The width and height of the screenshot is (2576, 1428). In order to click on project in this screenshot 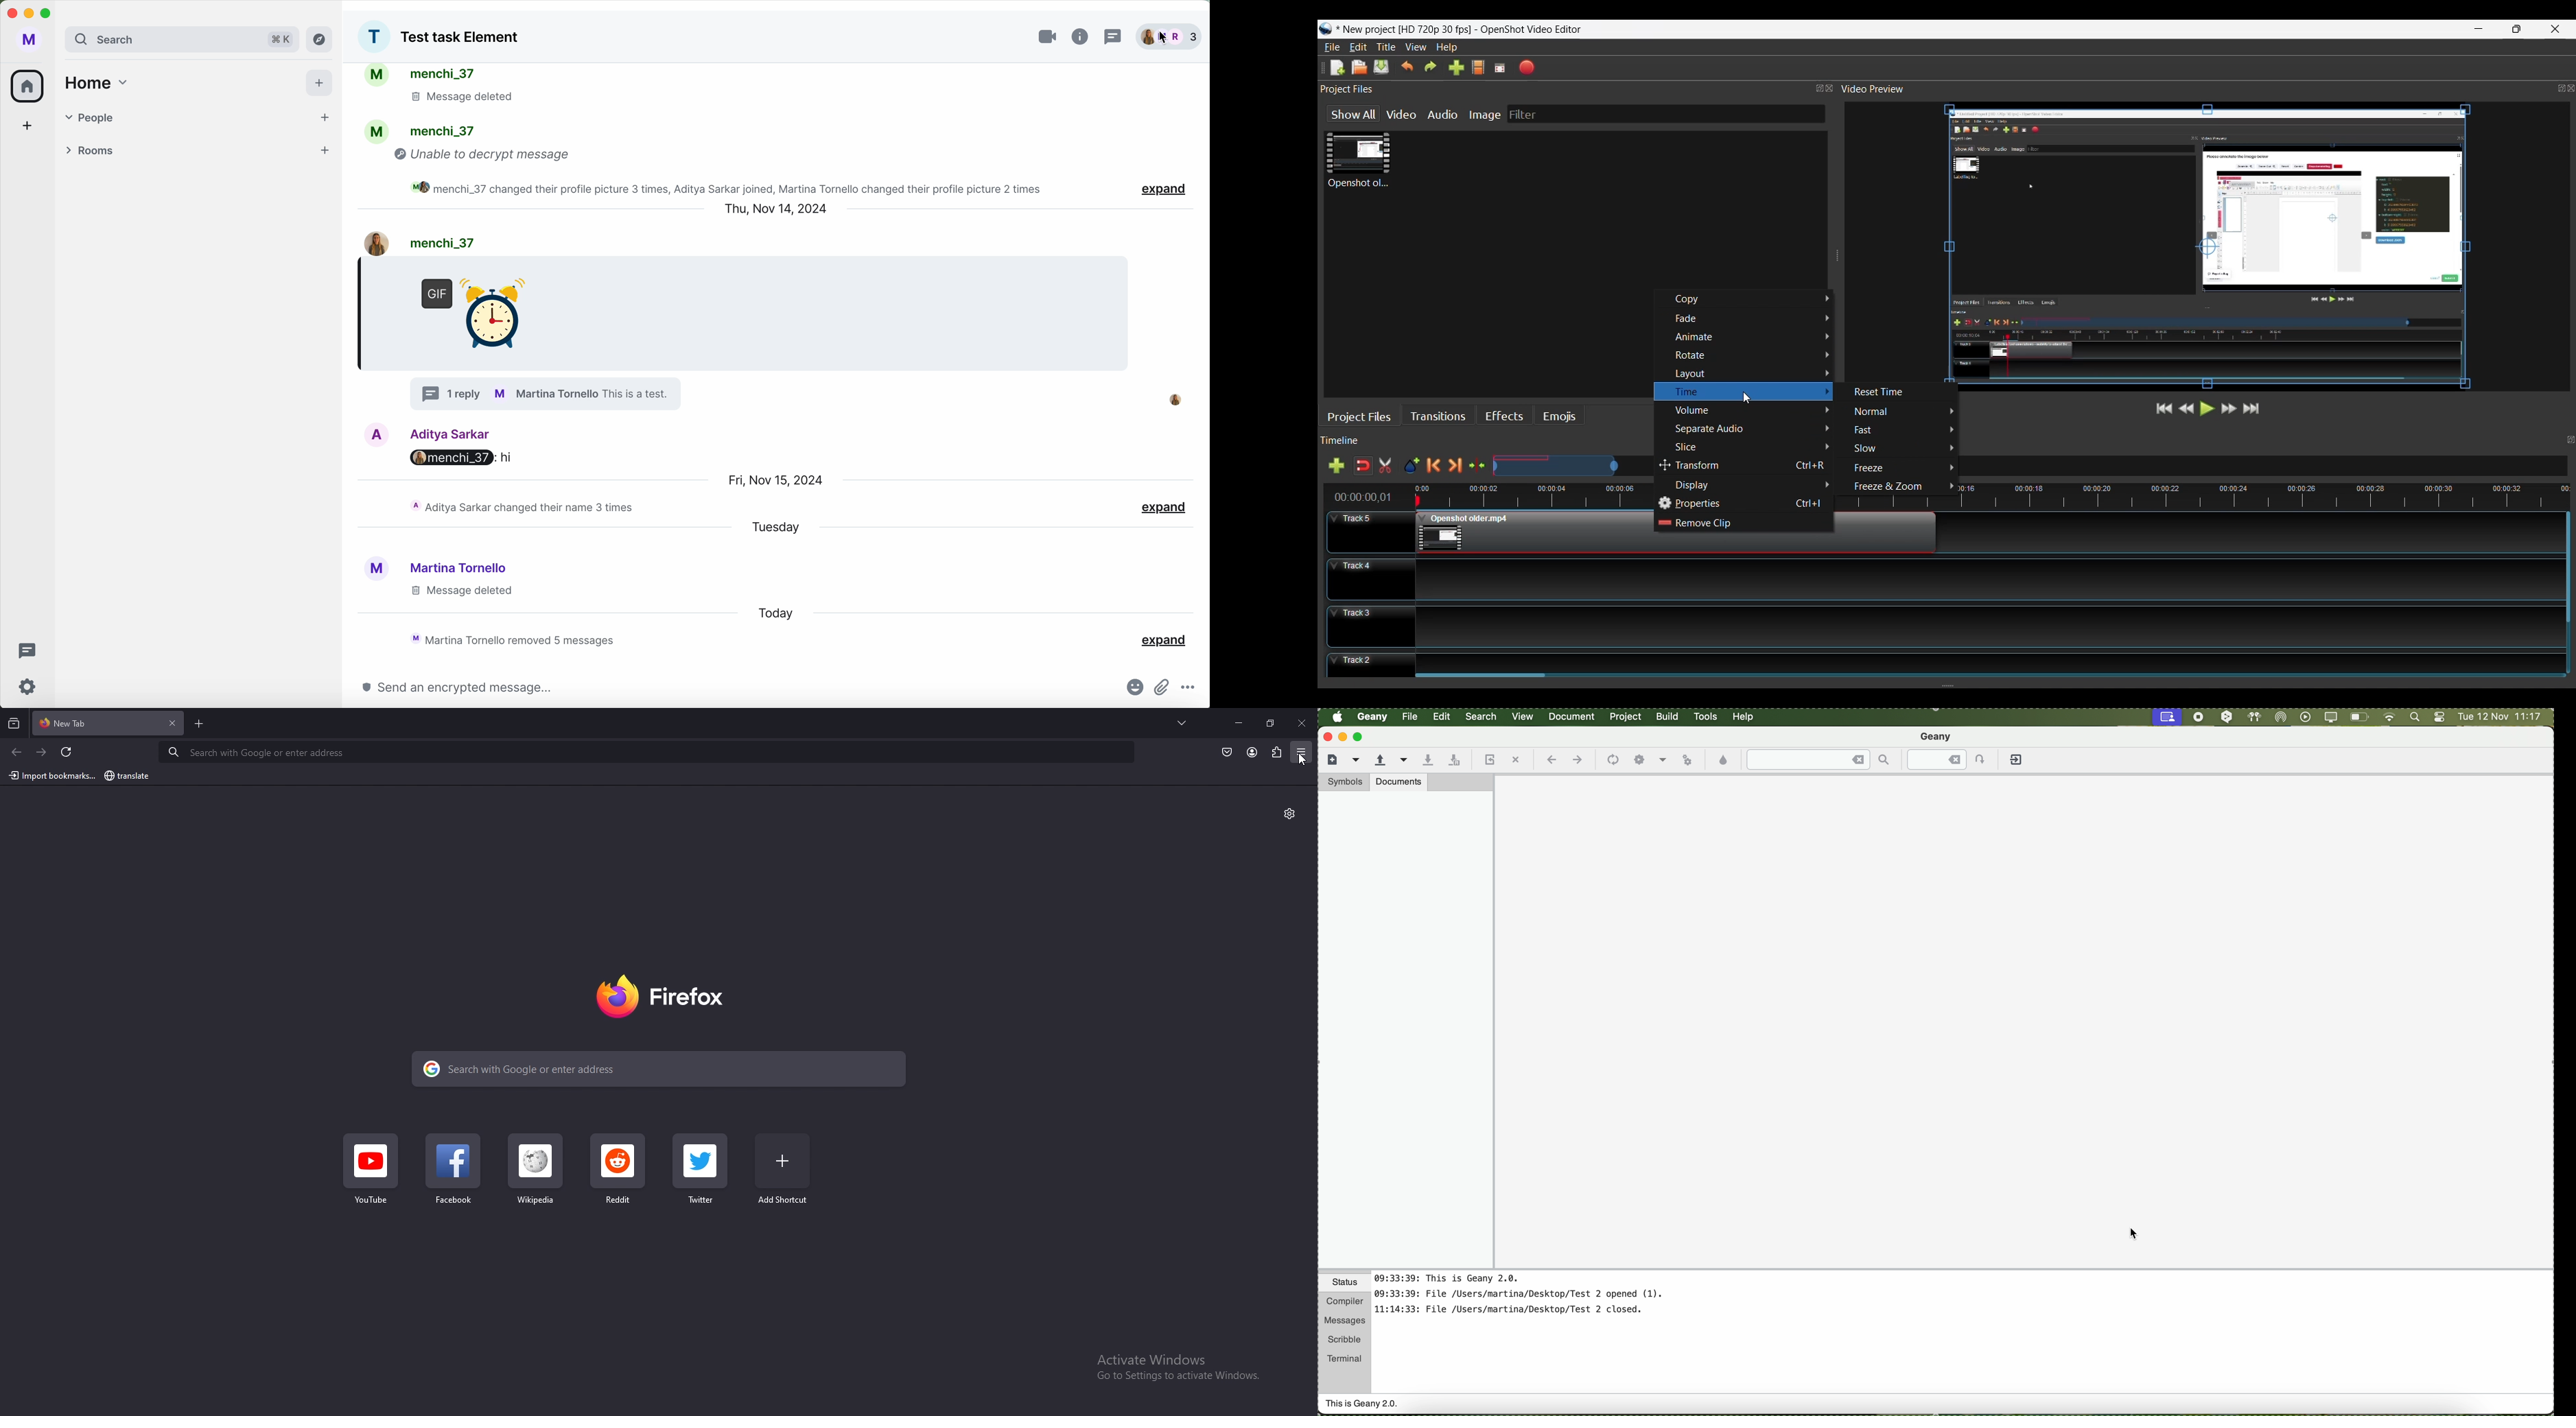, I will do `click(1625, 716)`.